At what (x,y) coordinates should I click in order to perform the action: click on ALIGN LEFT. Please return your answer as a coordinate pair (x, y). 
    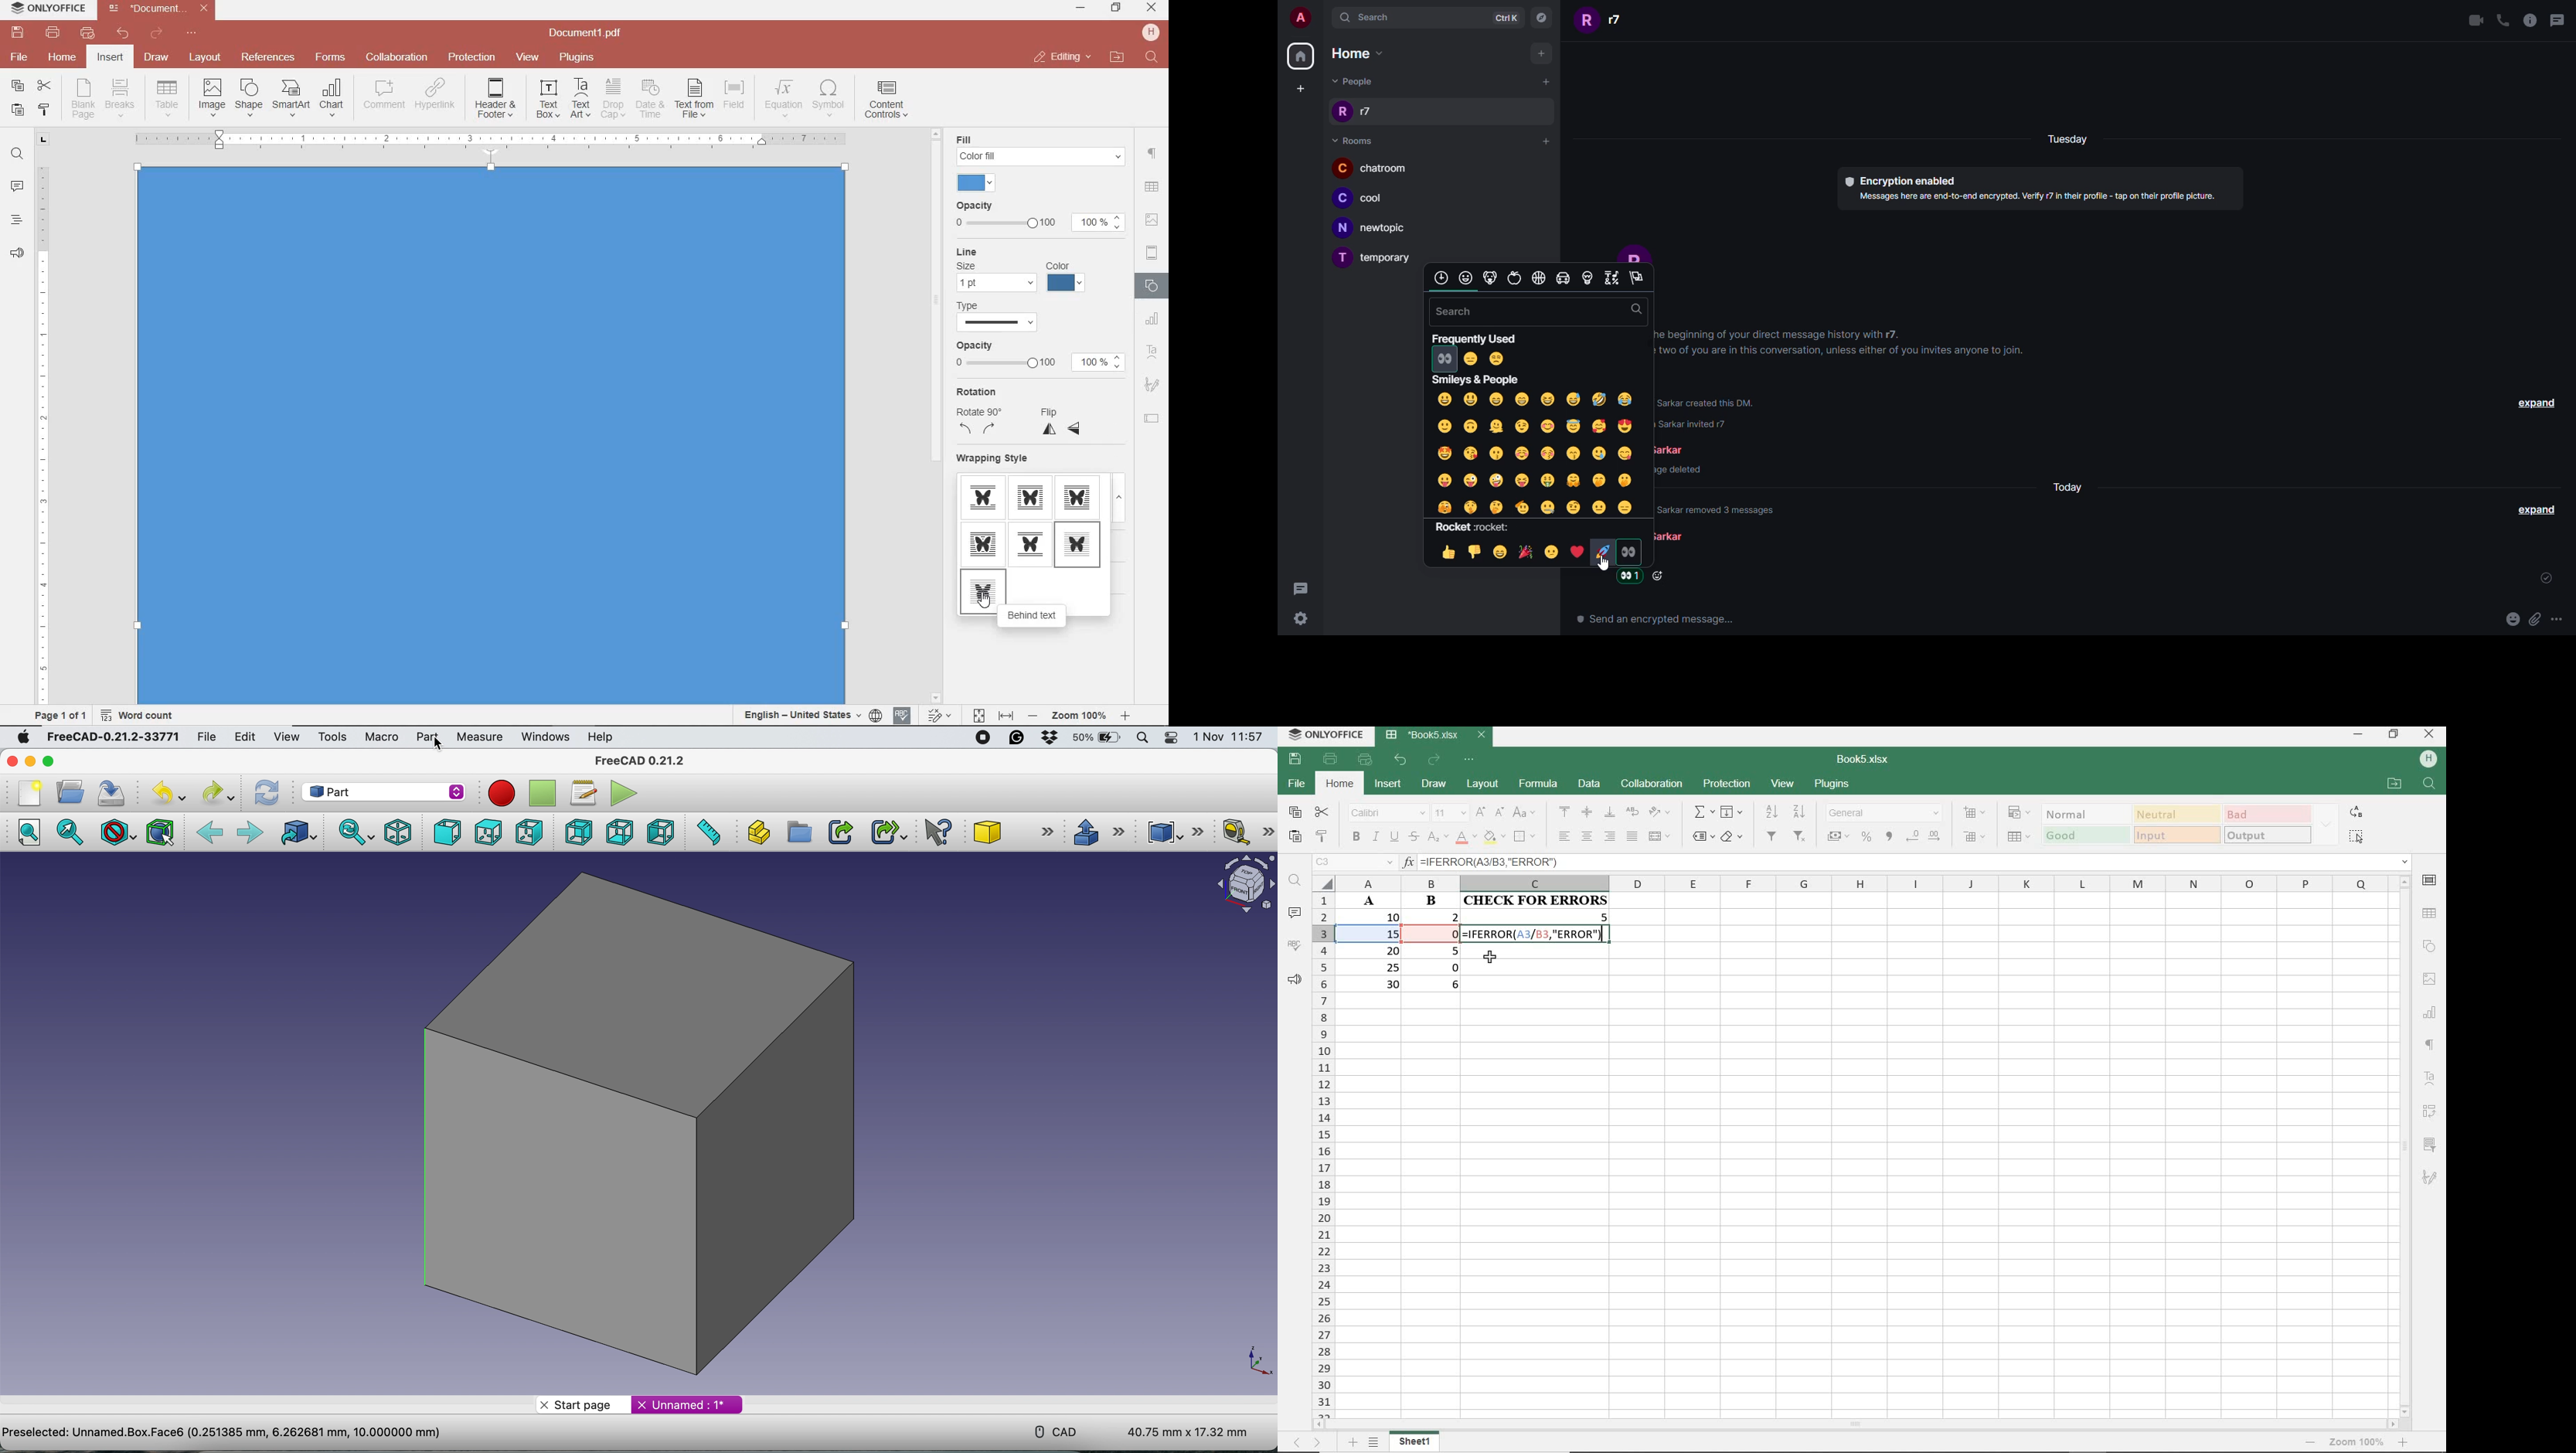
    Looking at the image, I should click on (1564, 836).